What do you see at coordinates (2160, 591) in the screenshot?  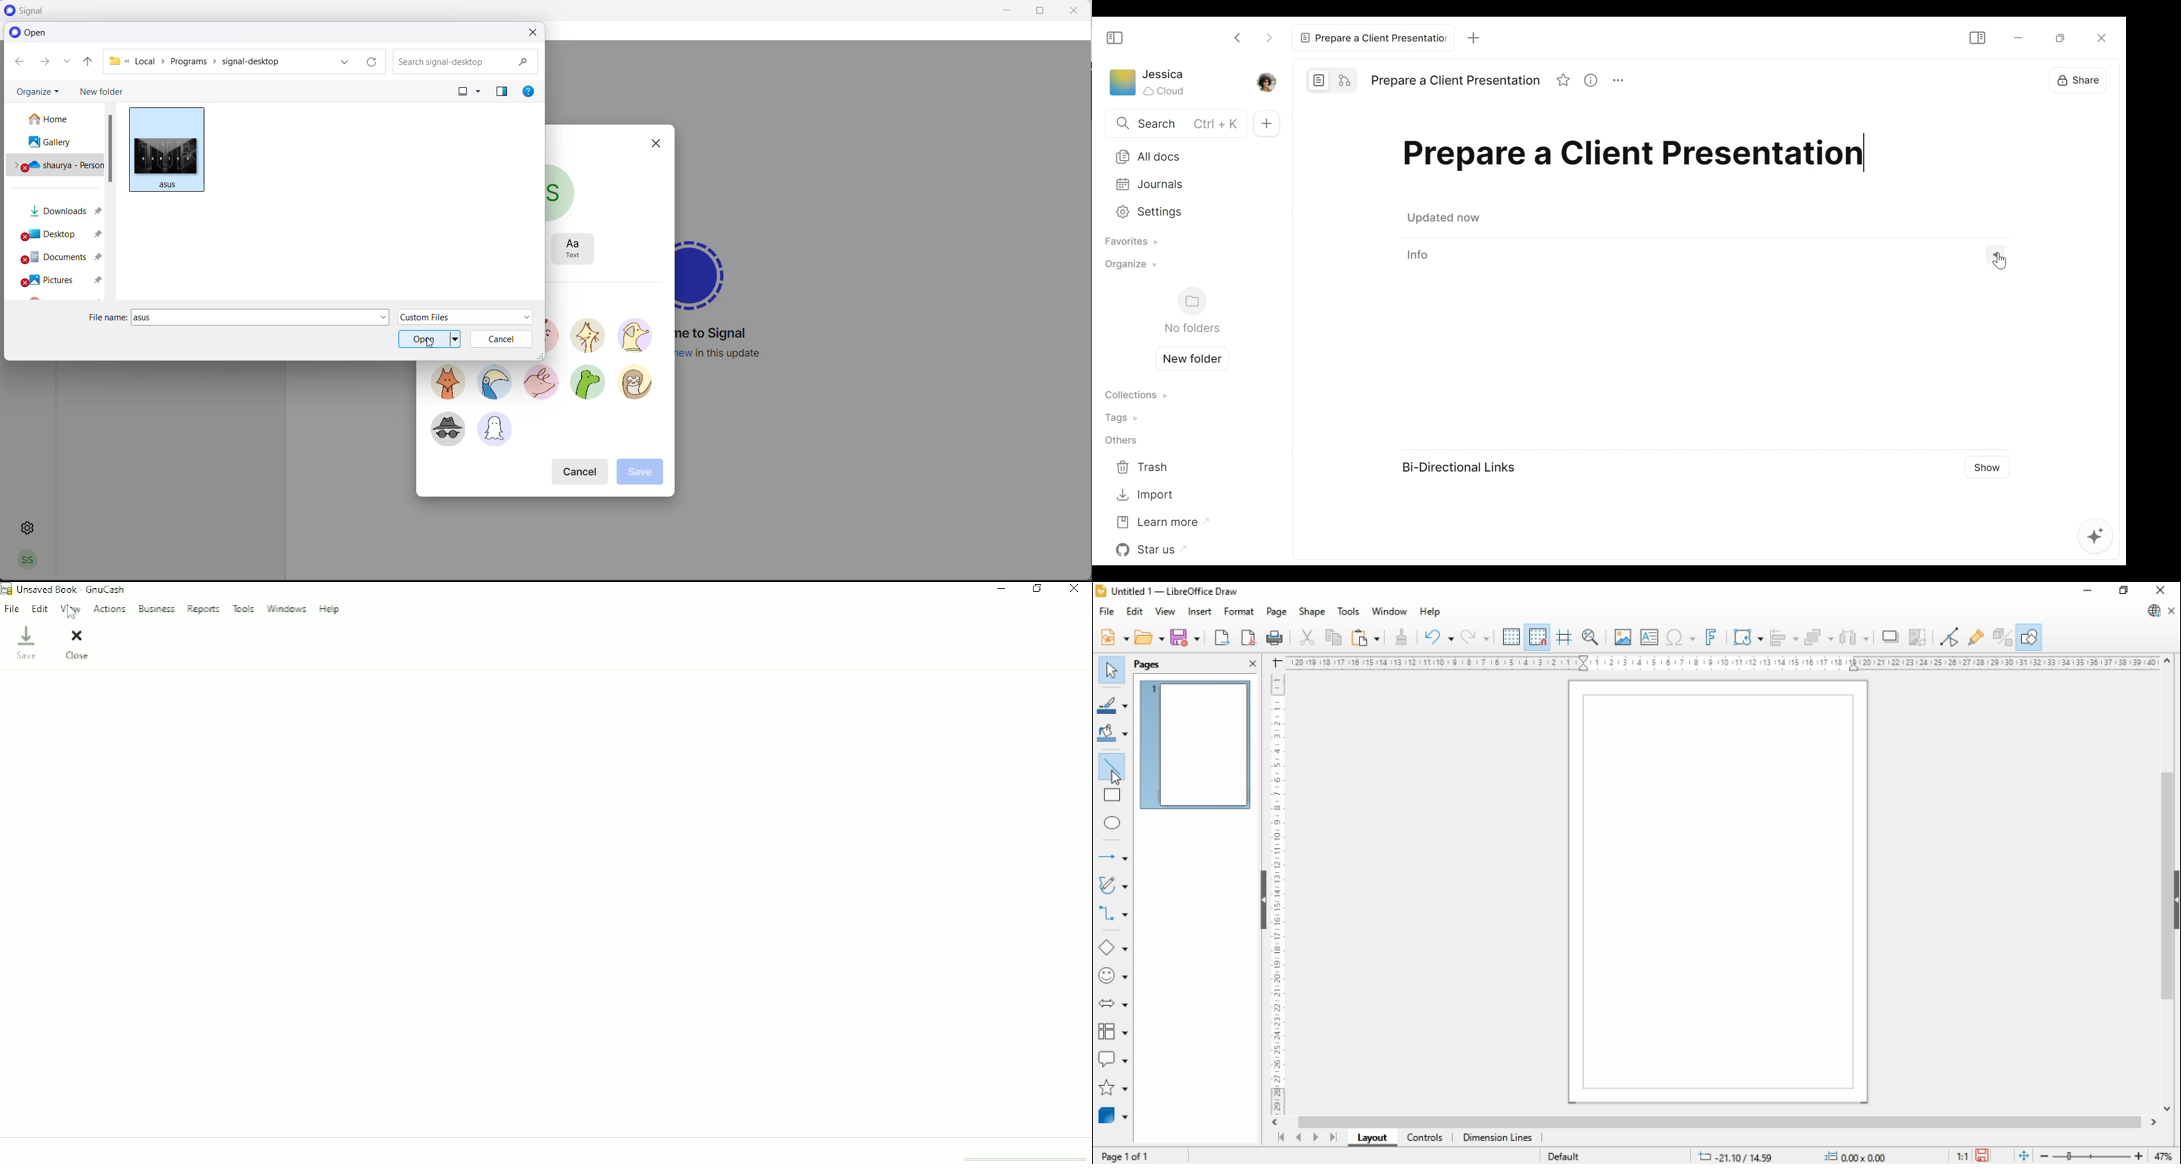 I see `close window` at bounding box center [2160, 591].